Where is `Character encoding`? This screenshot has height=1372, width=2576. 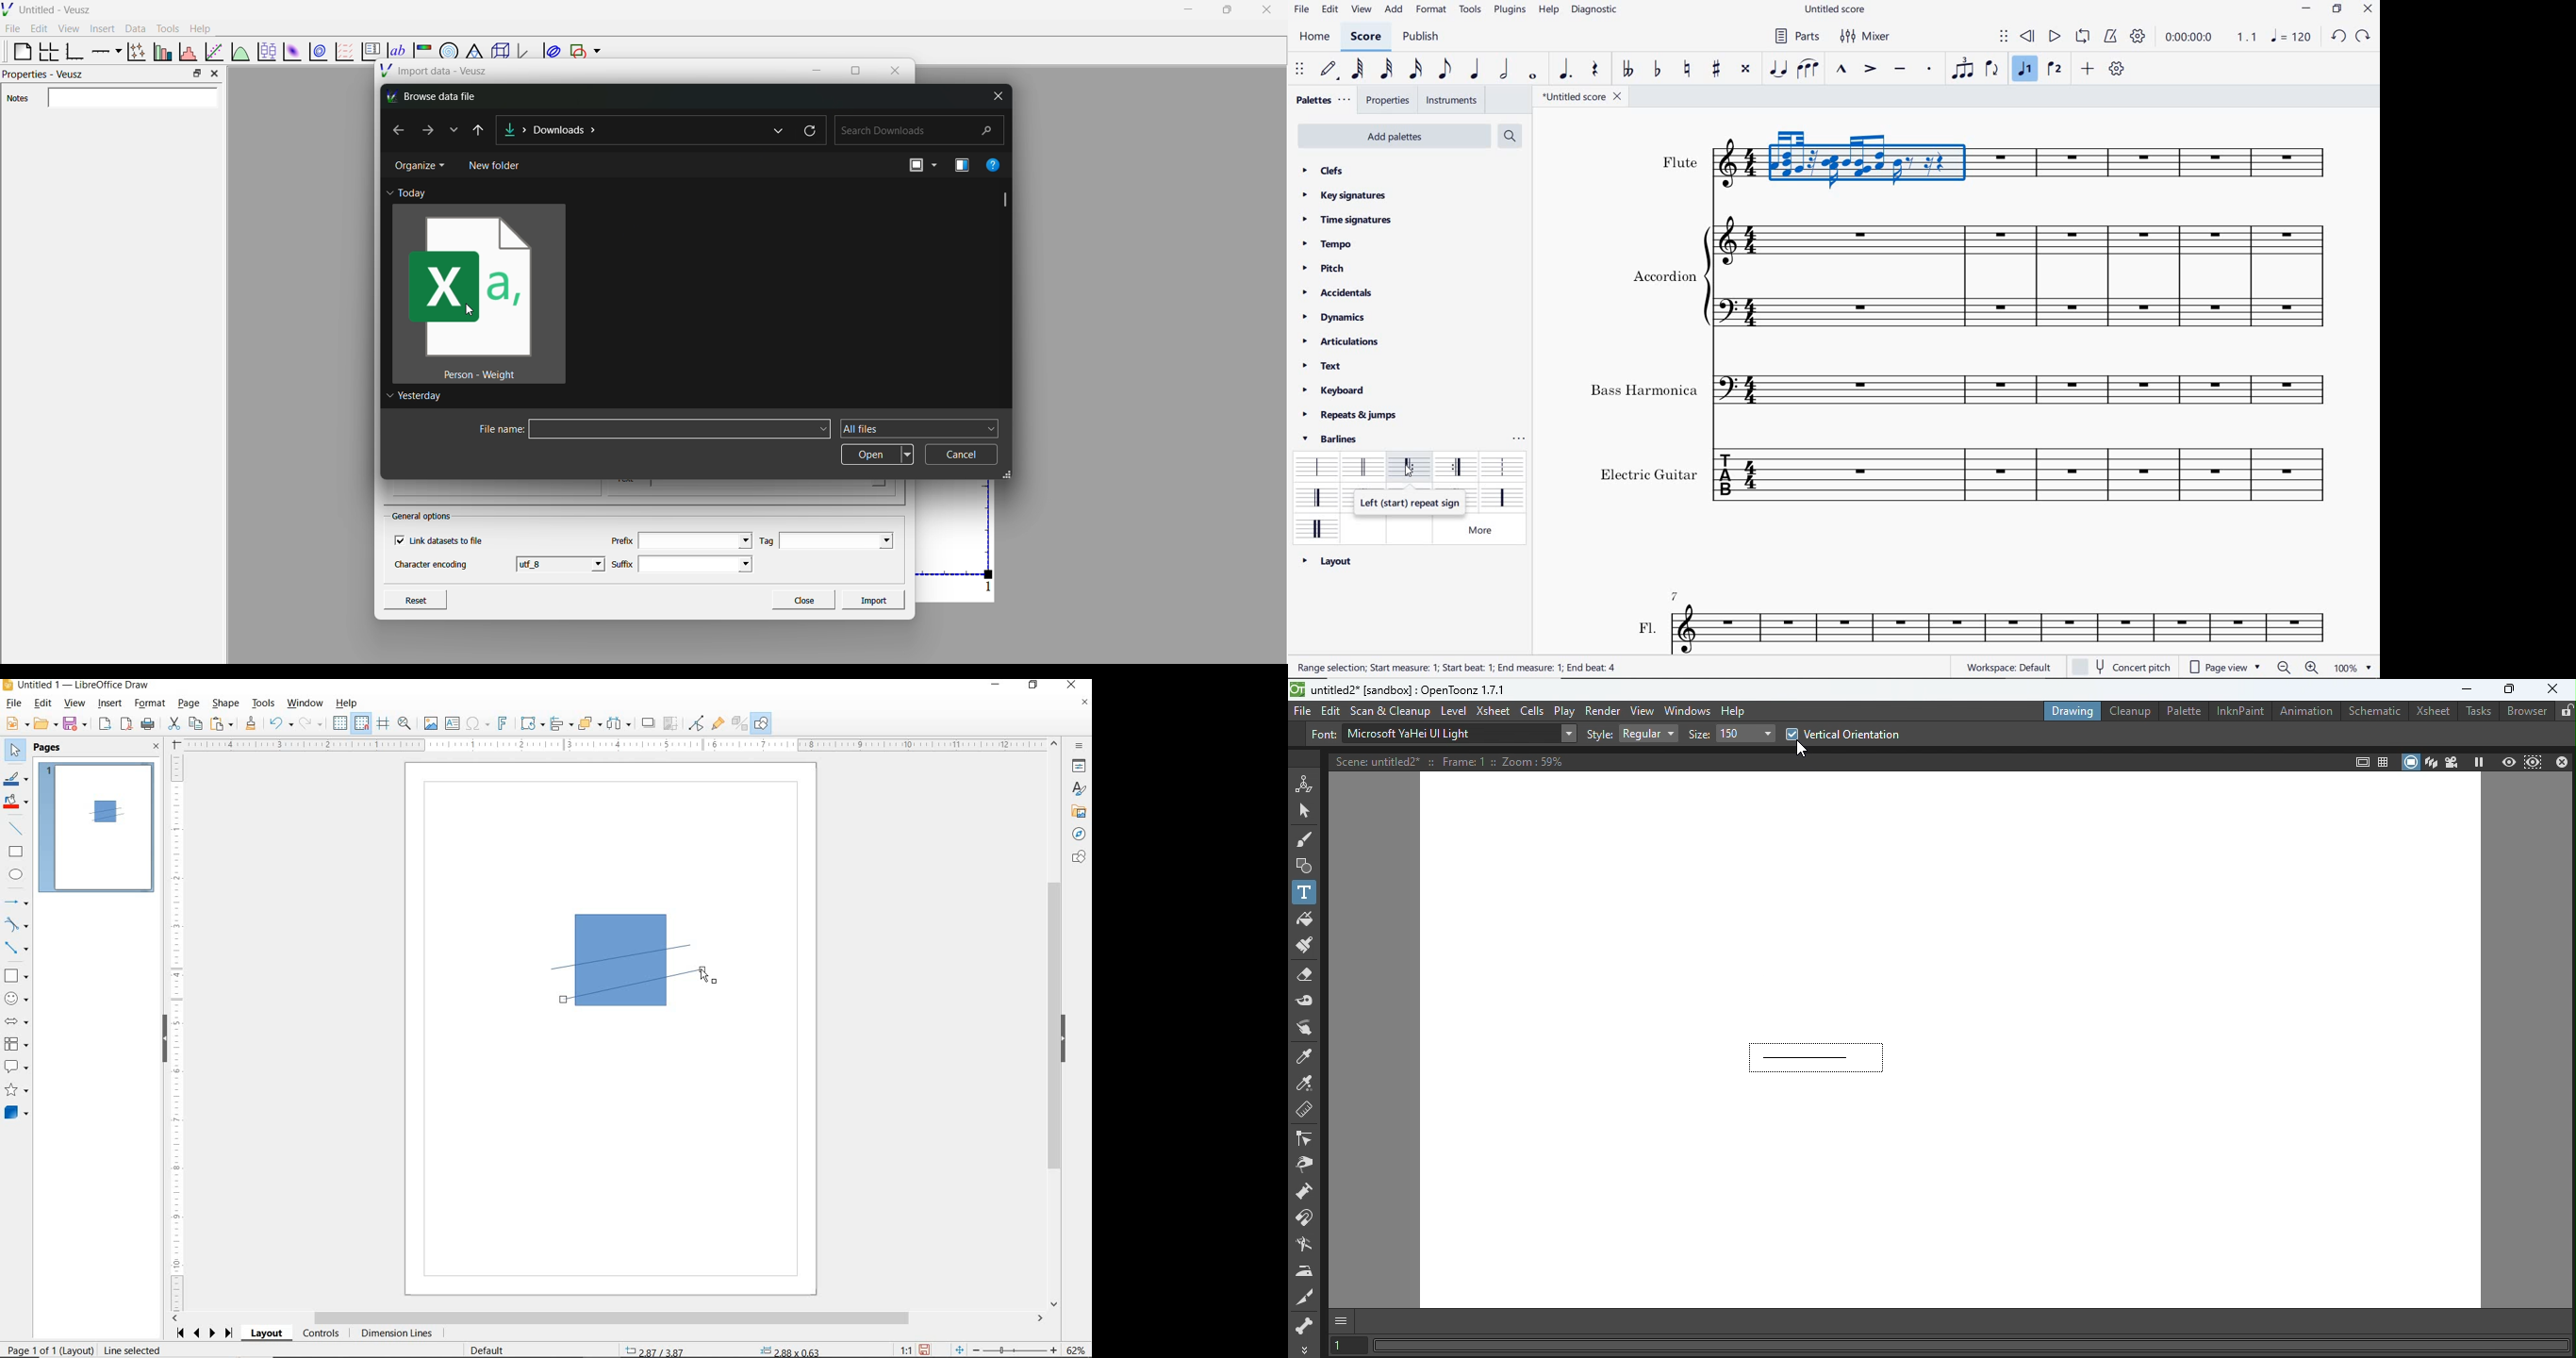
Character encoding is located at coordinates (432, 568).